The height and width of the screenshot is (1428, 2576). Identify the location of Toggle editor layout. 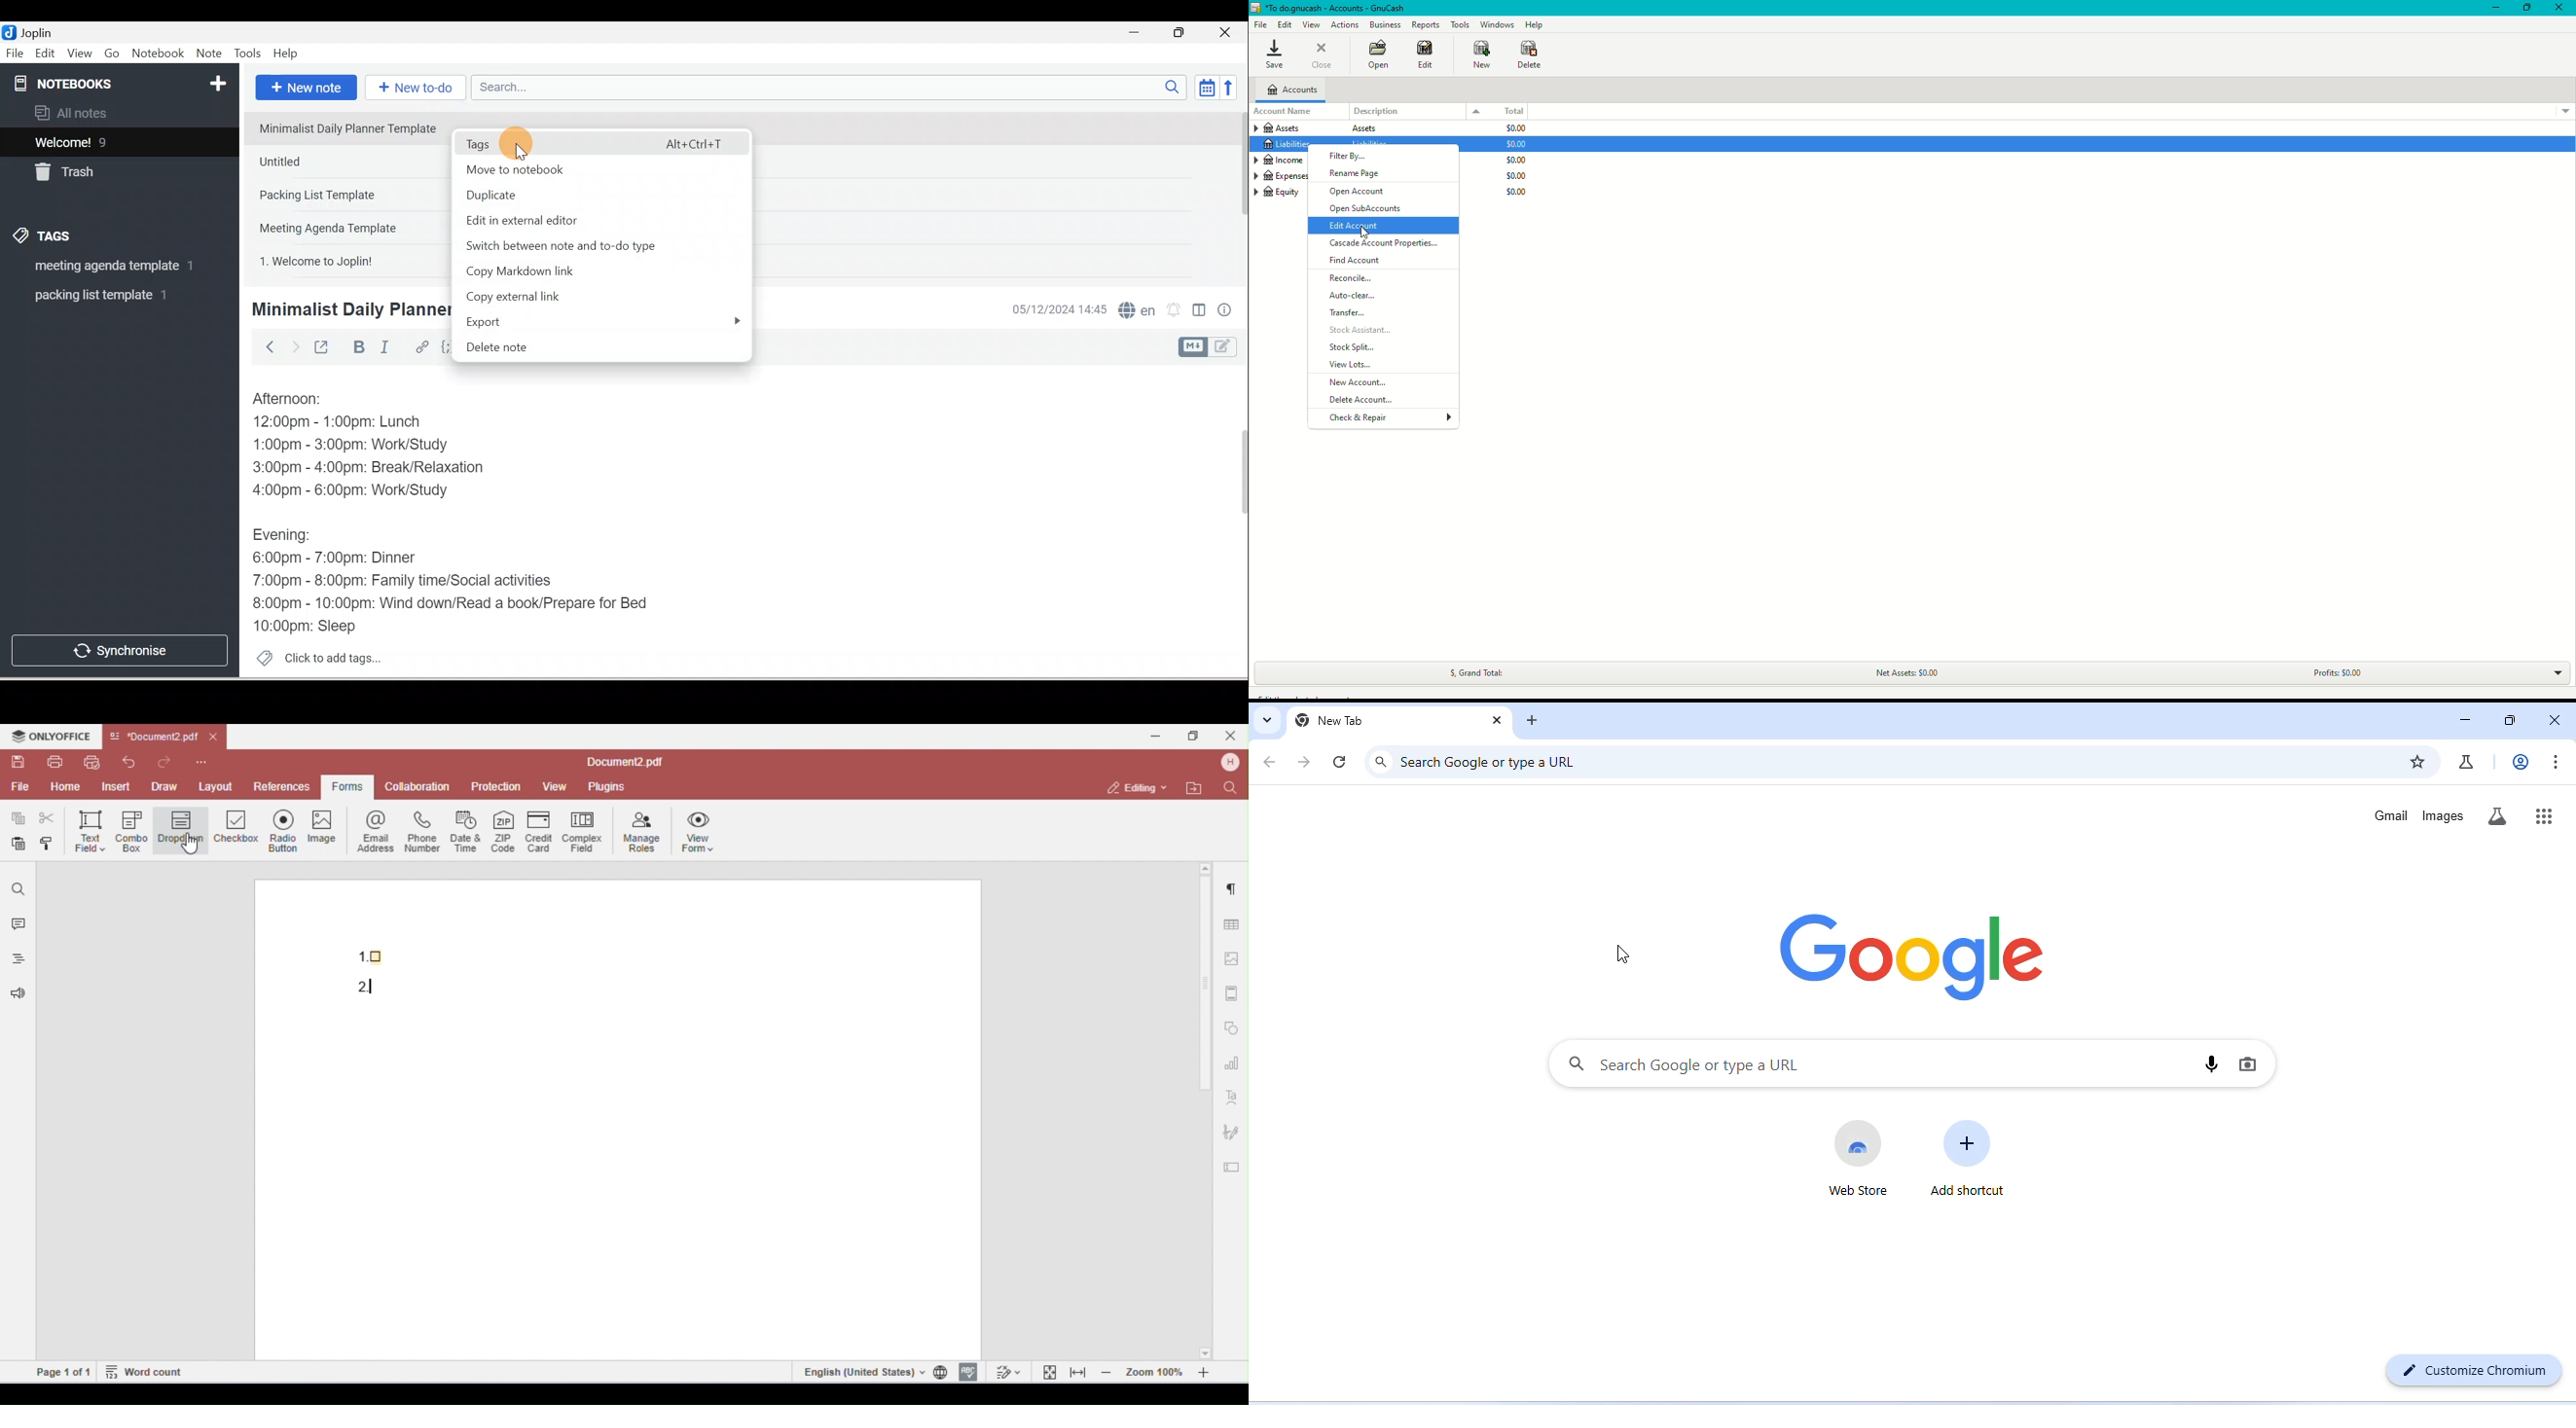
(1213, 347).